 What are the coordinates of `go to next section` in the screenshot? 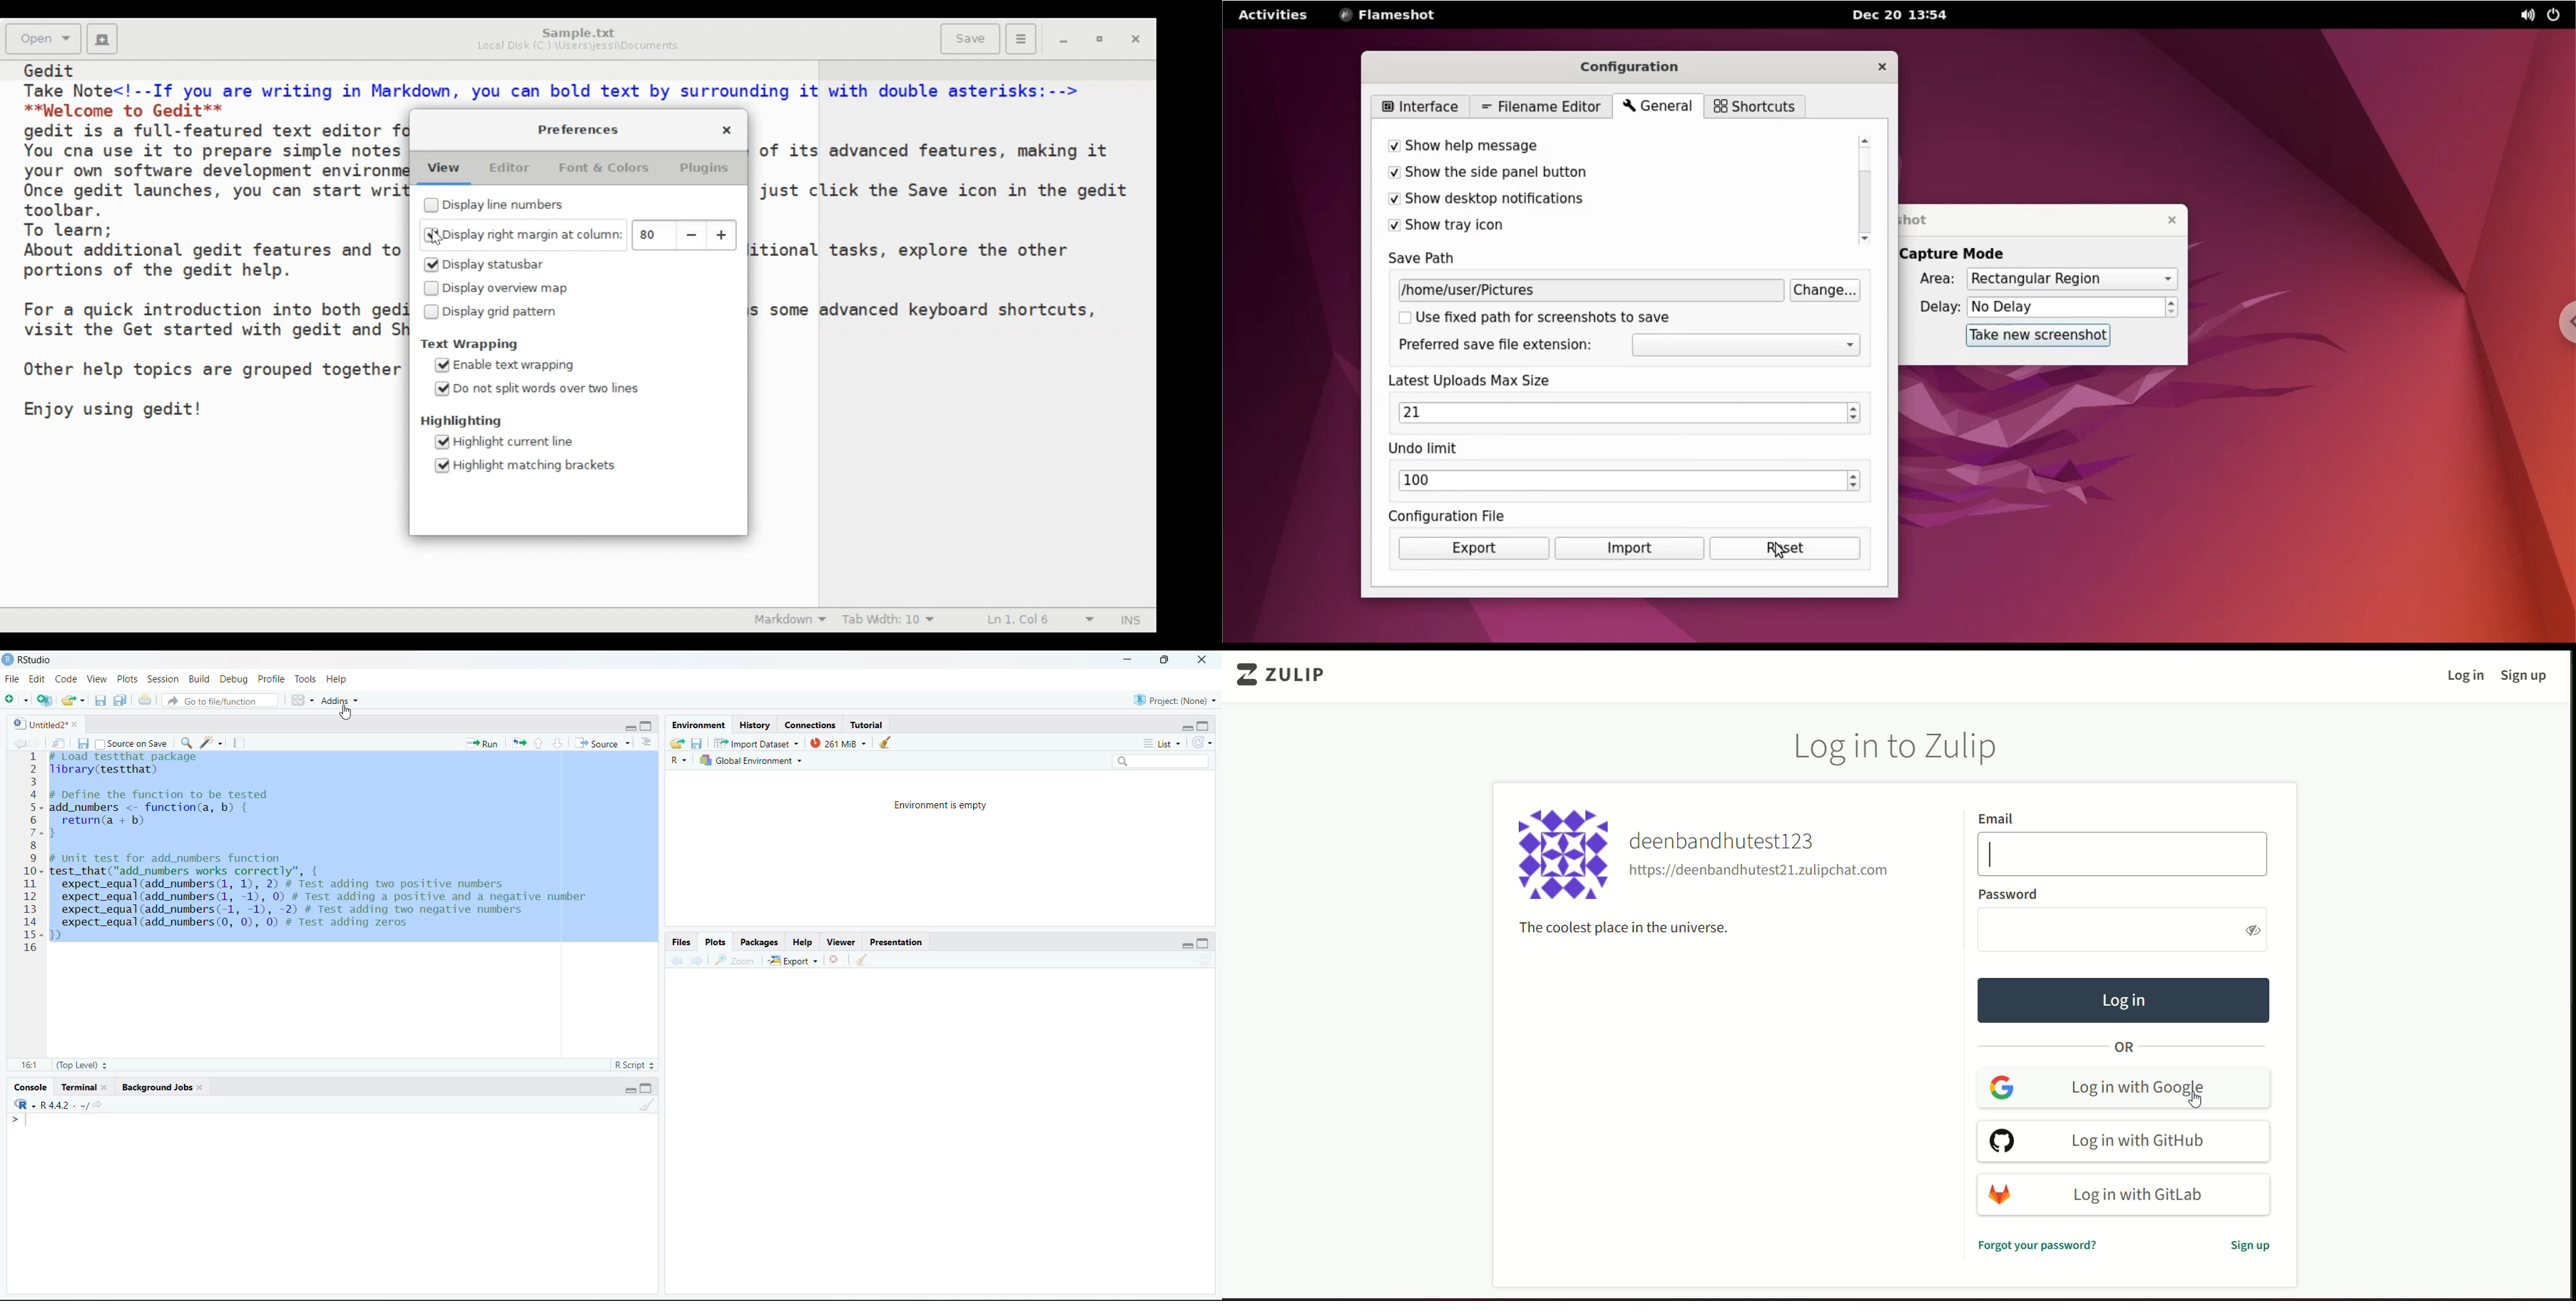 It's located at (558, 742).